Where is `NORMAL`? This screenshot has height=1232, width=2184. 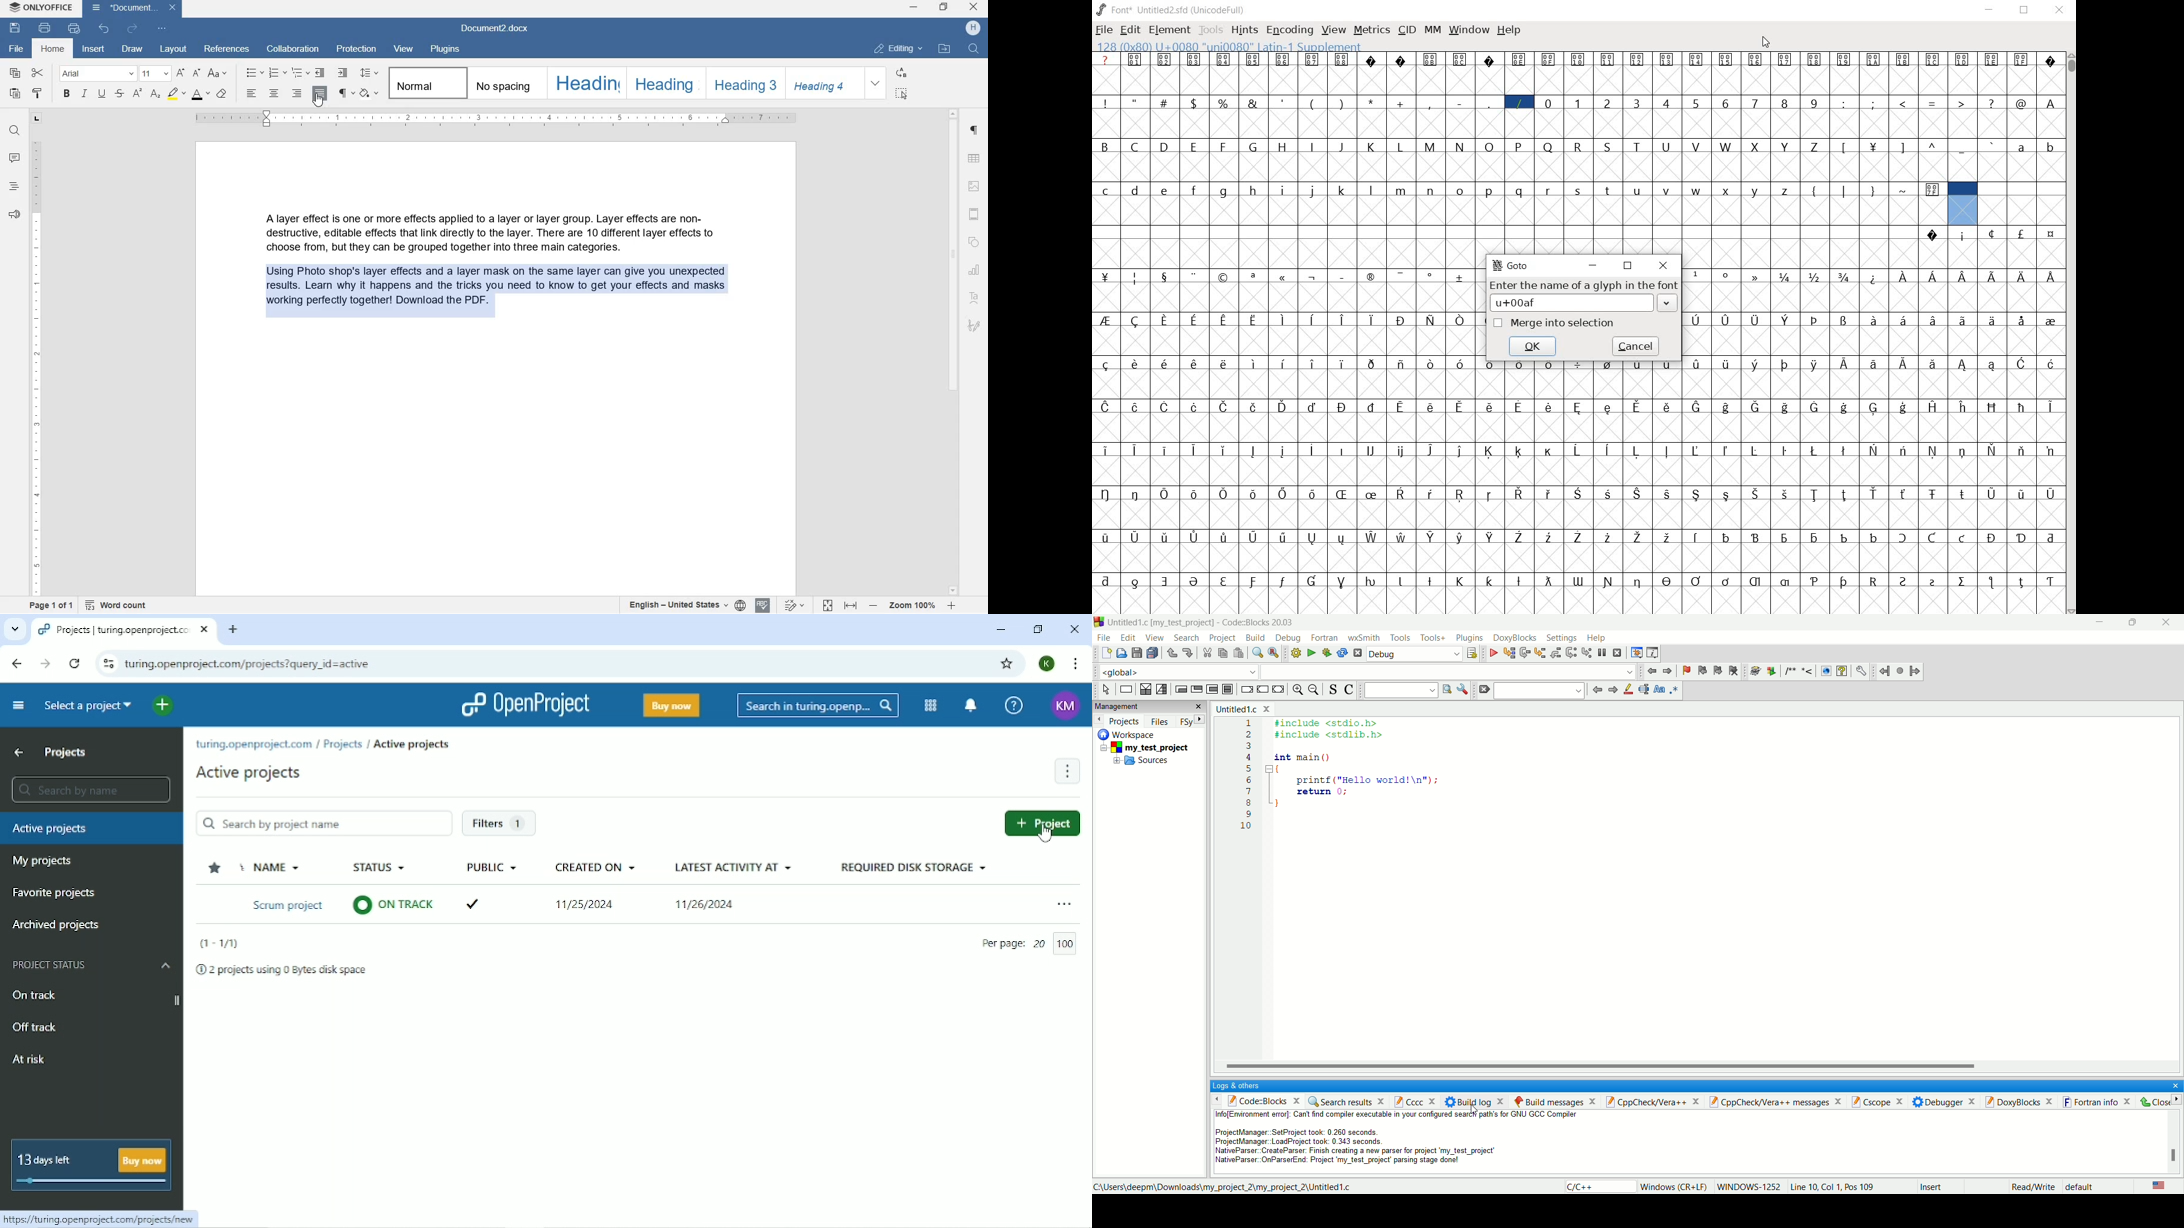
NORMAL is located at coordinates (426, 85).